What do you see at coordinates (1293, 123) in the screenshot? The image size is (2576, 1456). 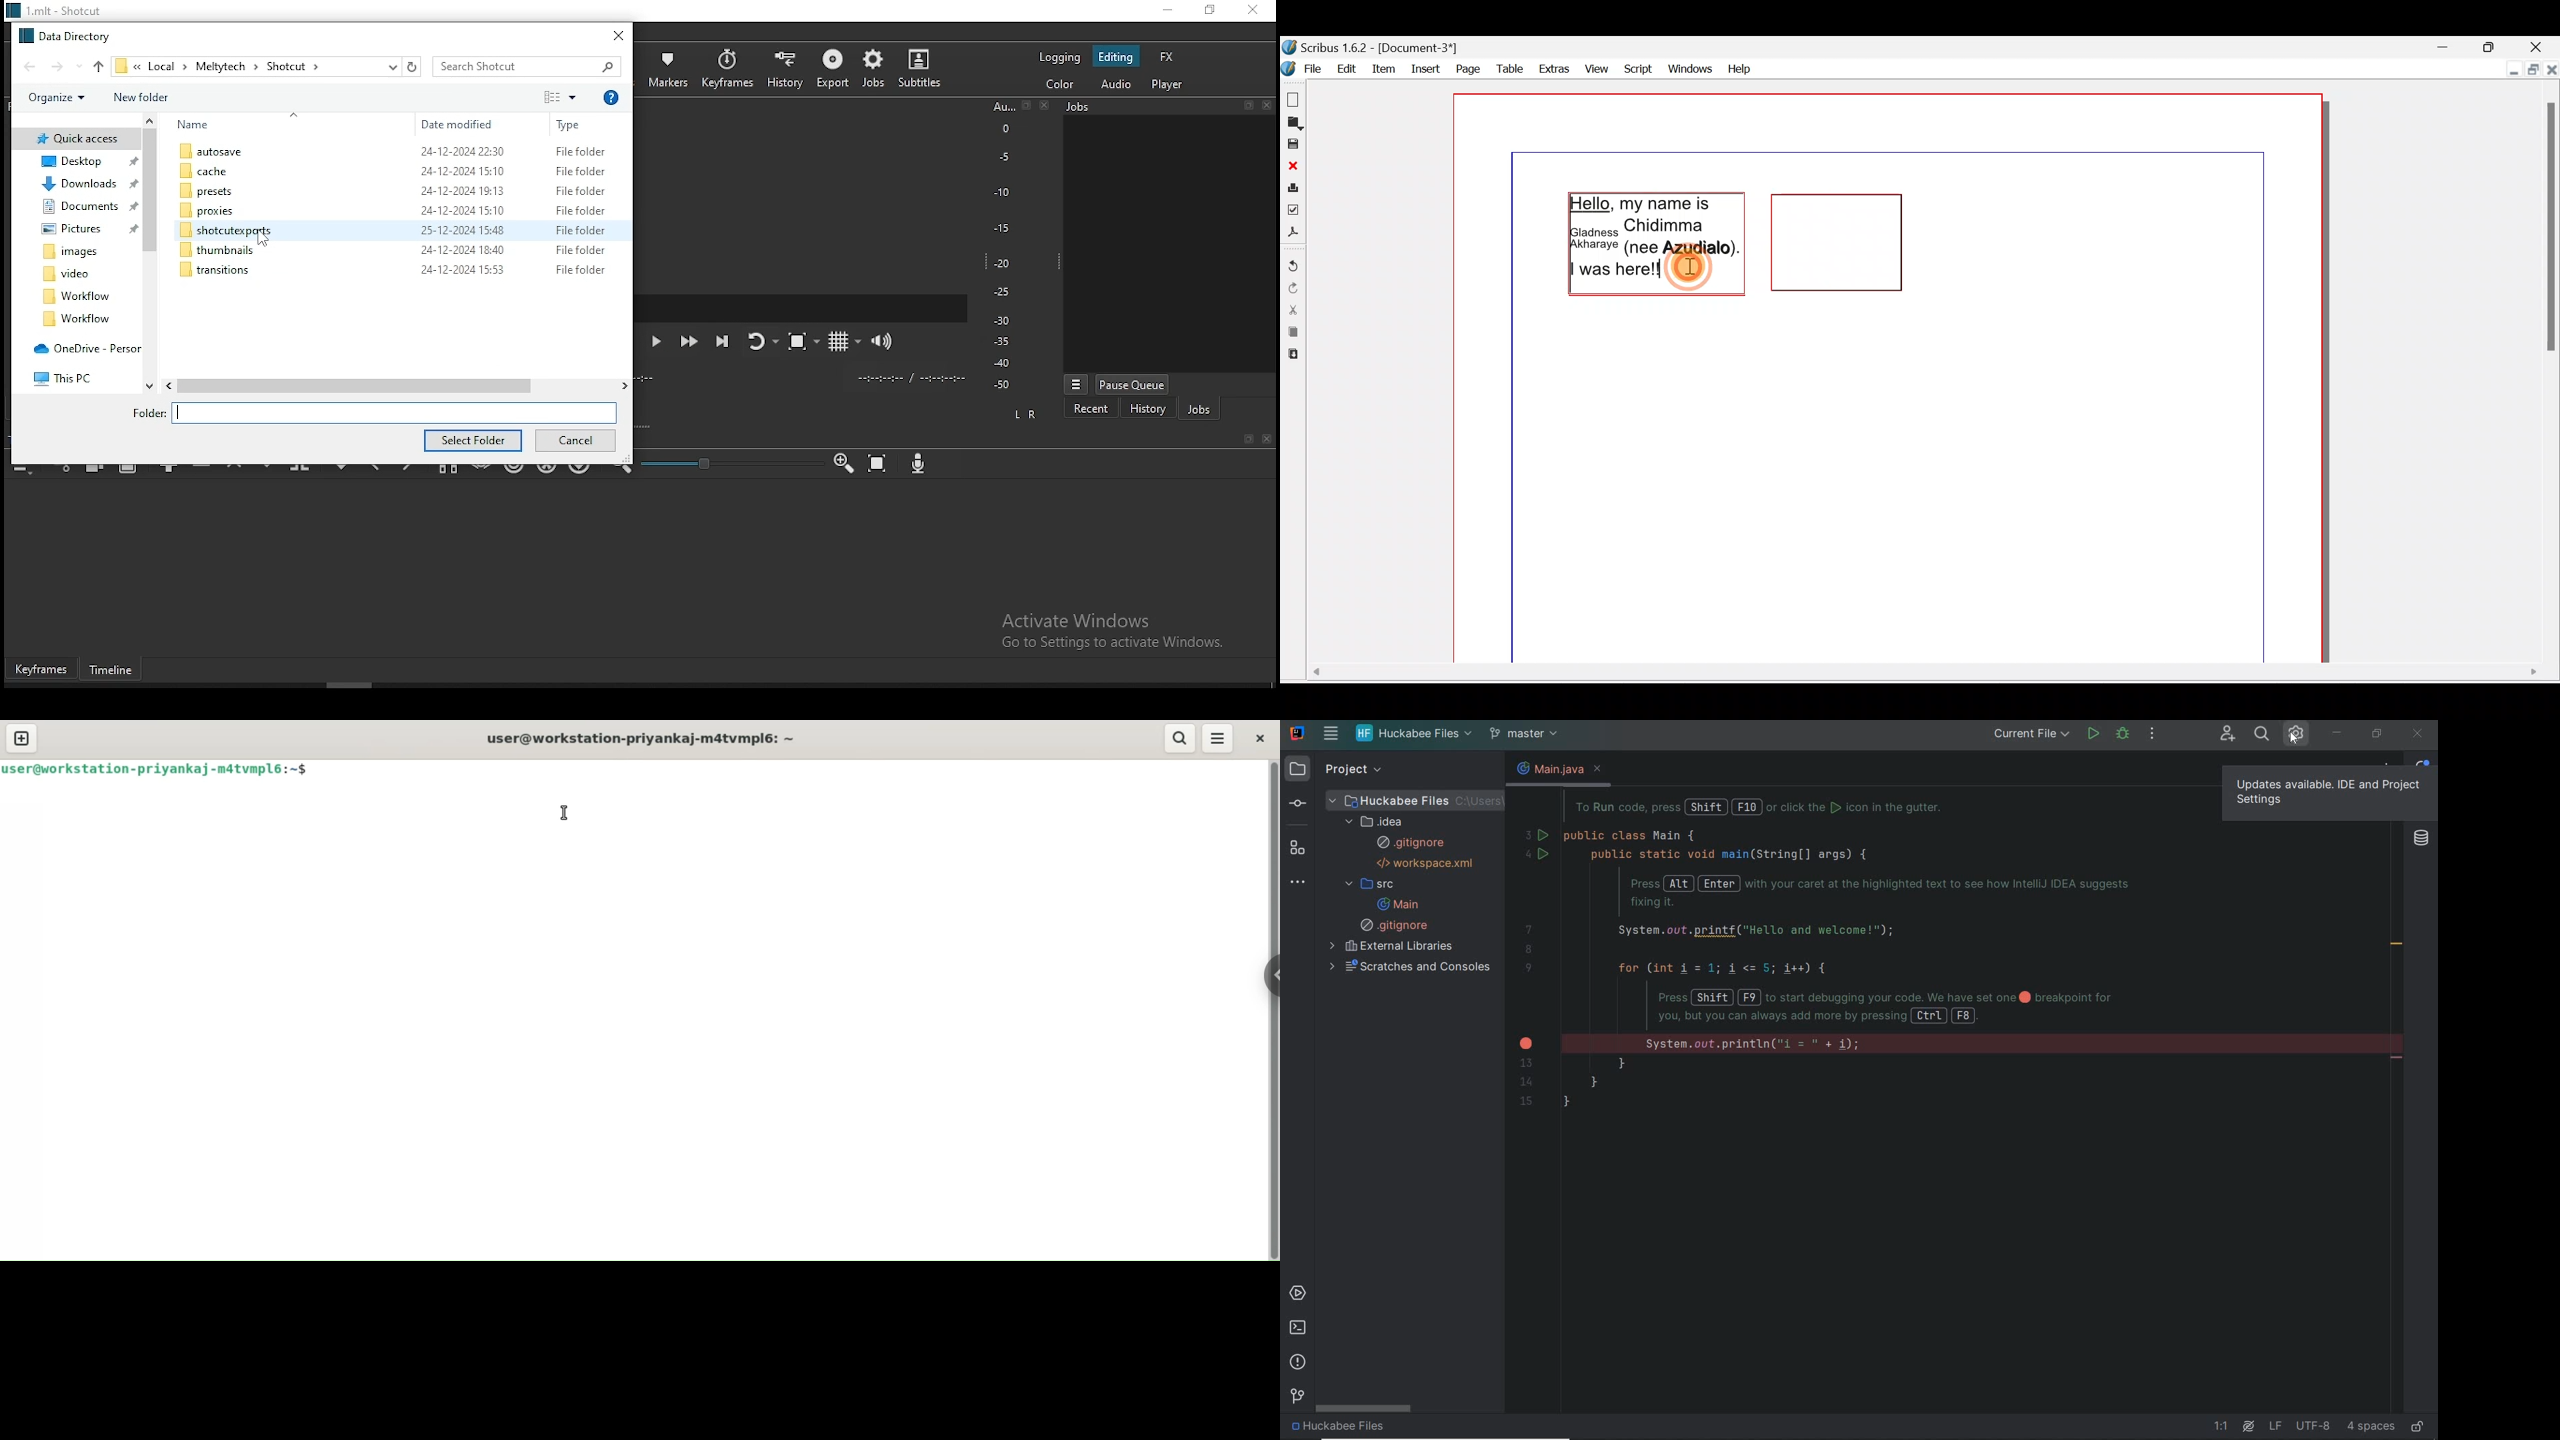 I see `Open` at bounding box center [1293, 123].